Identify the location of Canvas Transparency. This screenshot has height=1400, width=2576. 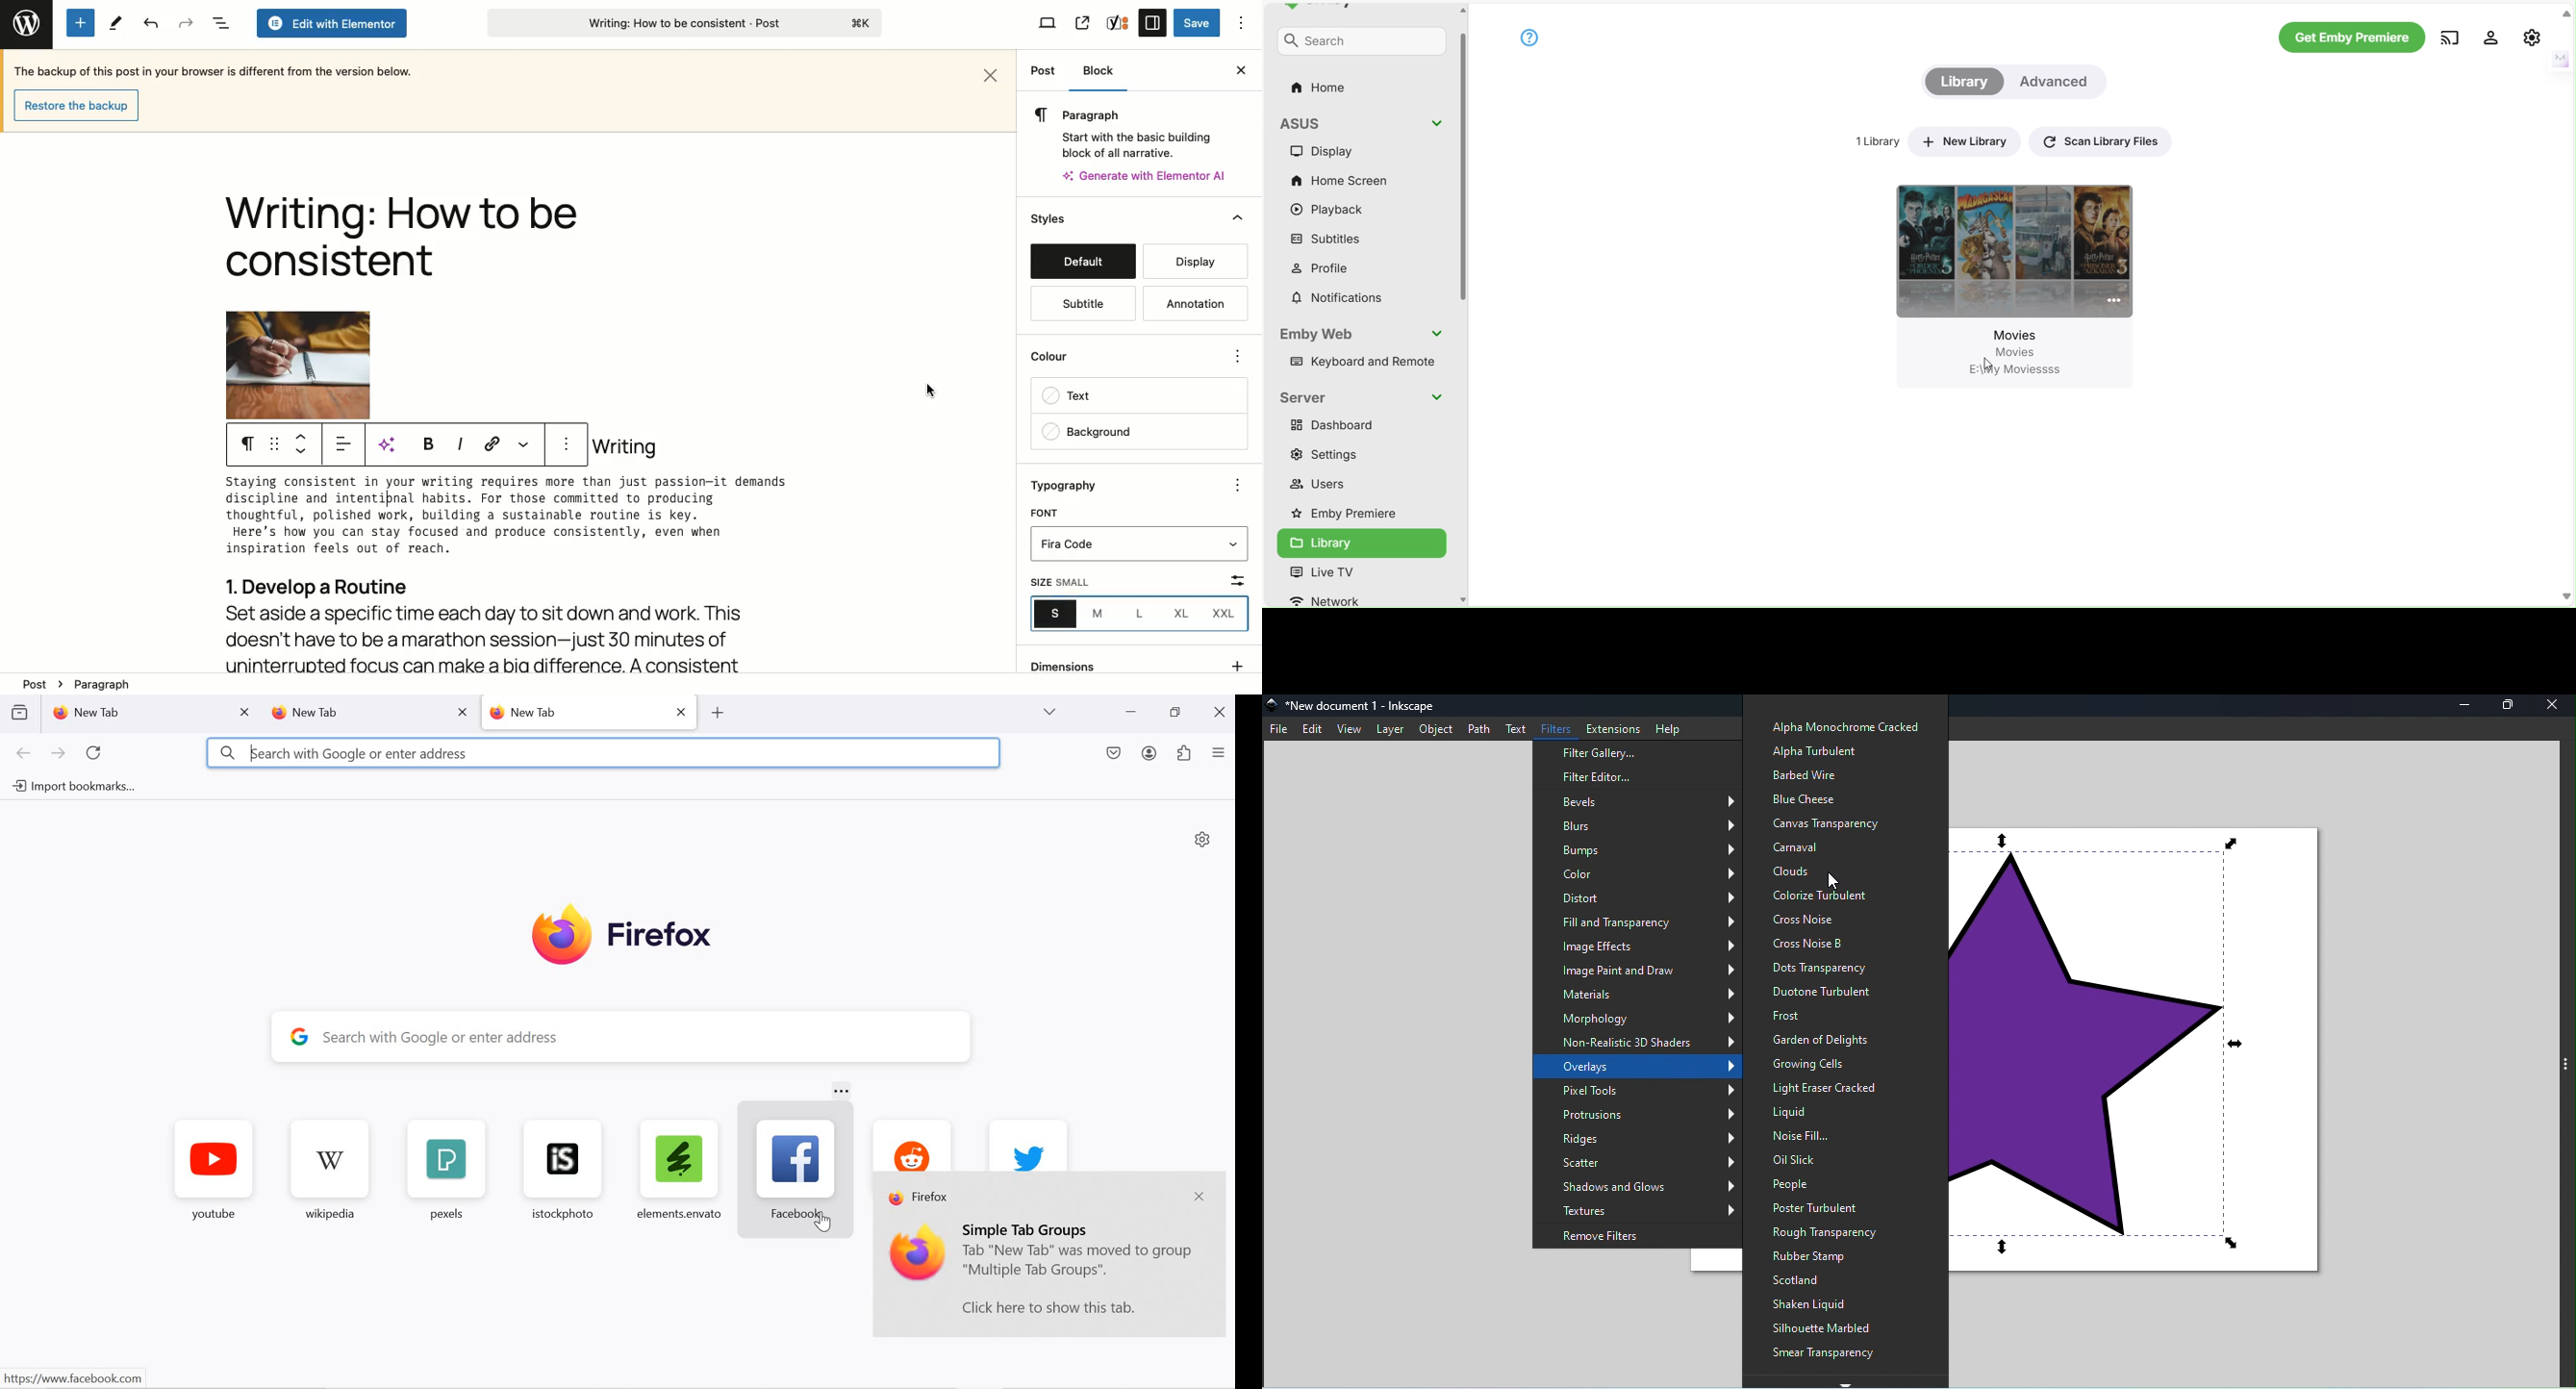
(1831, 822).